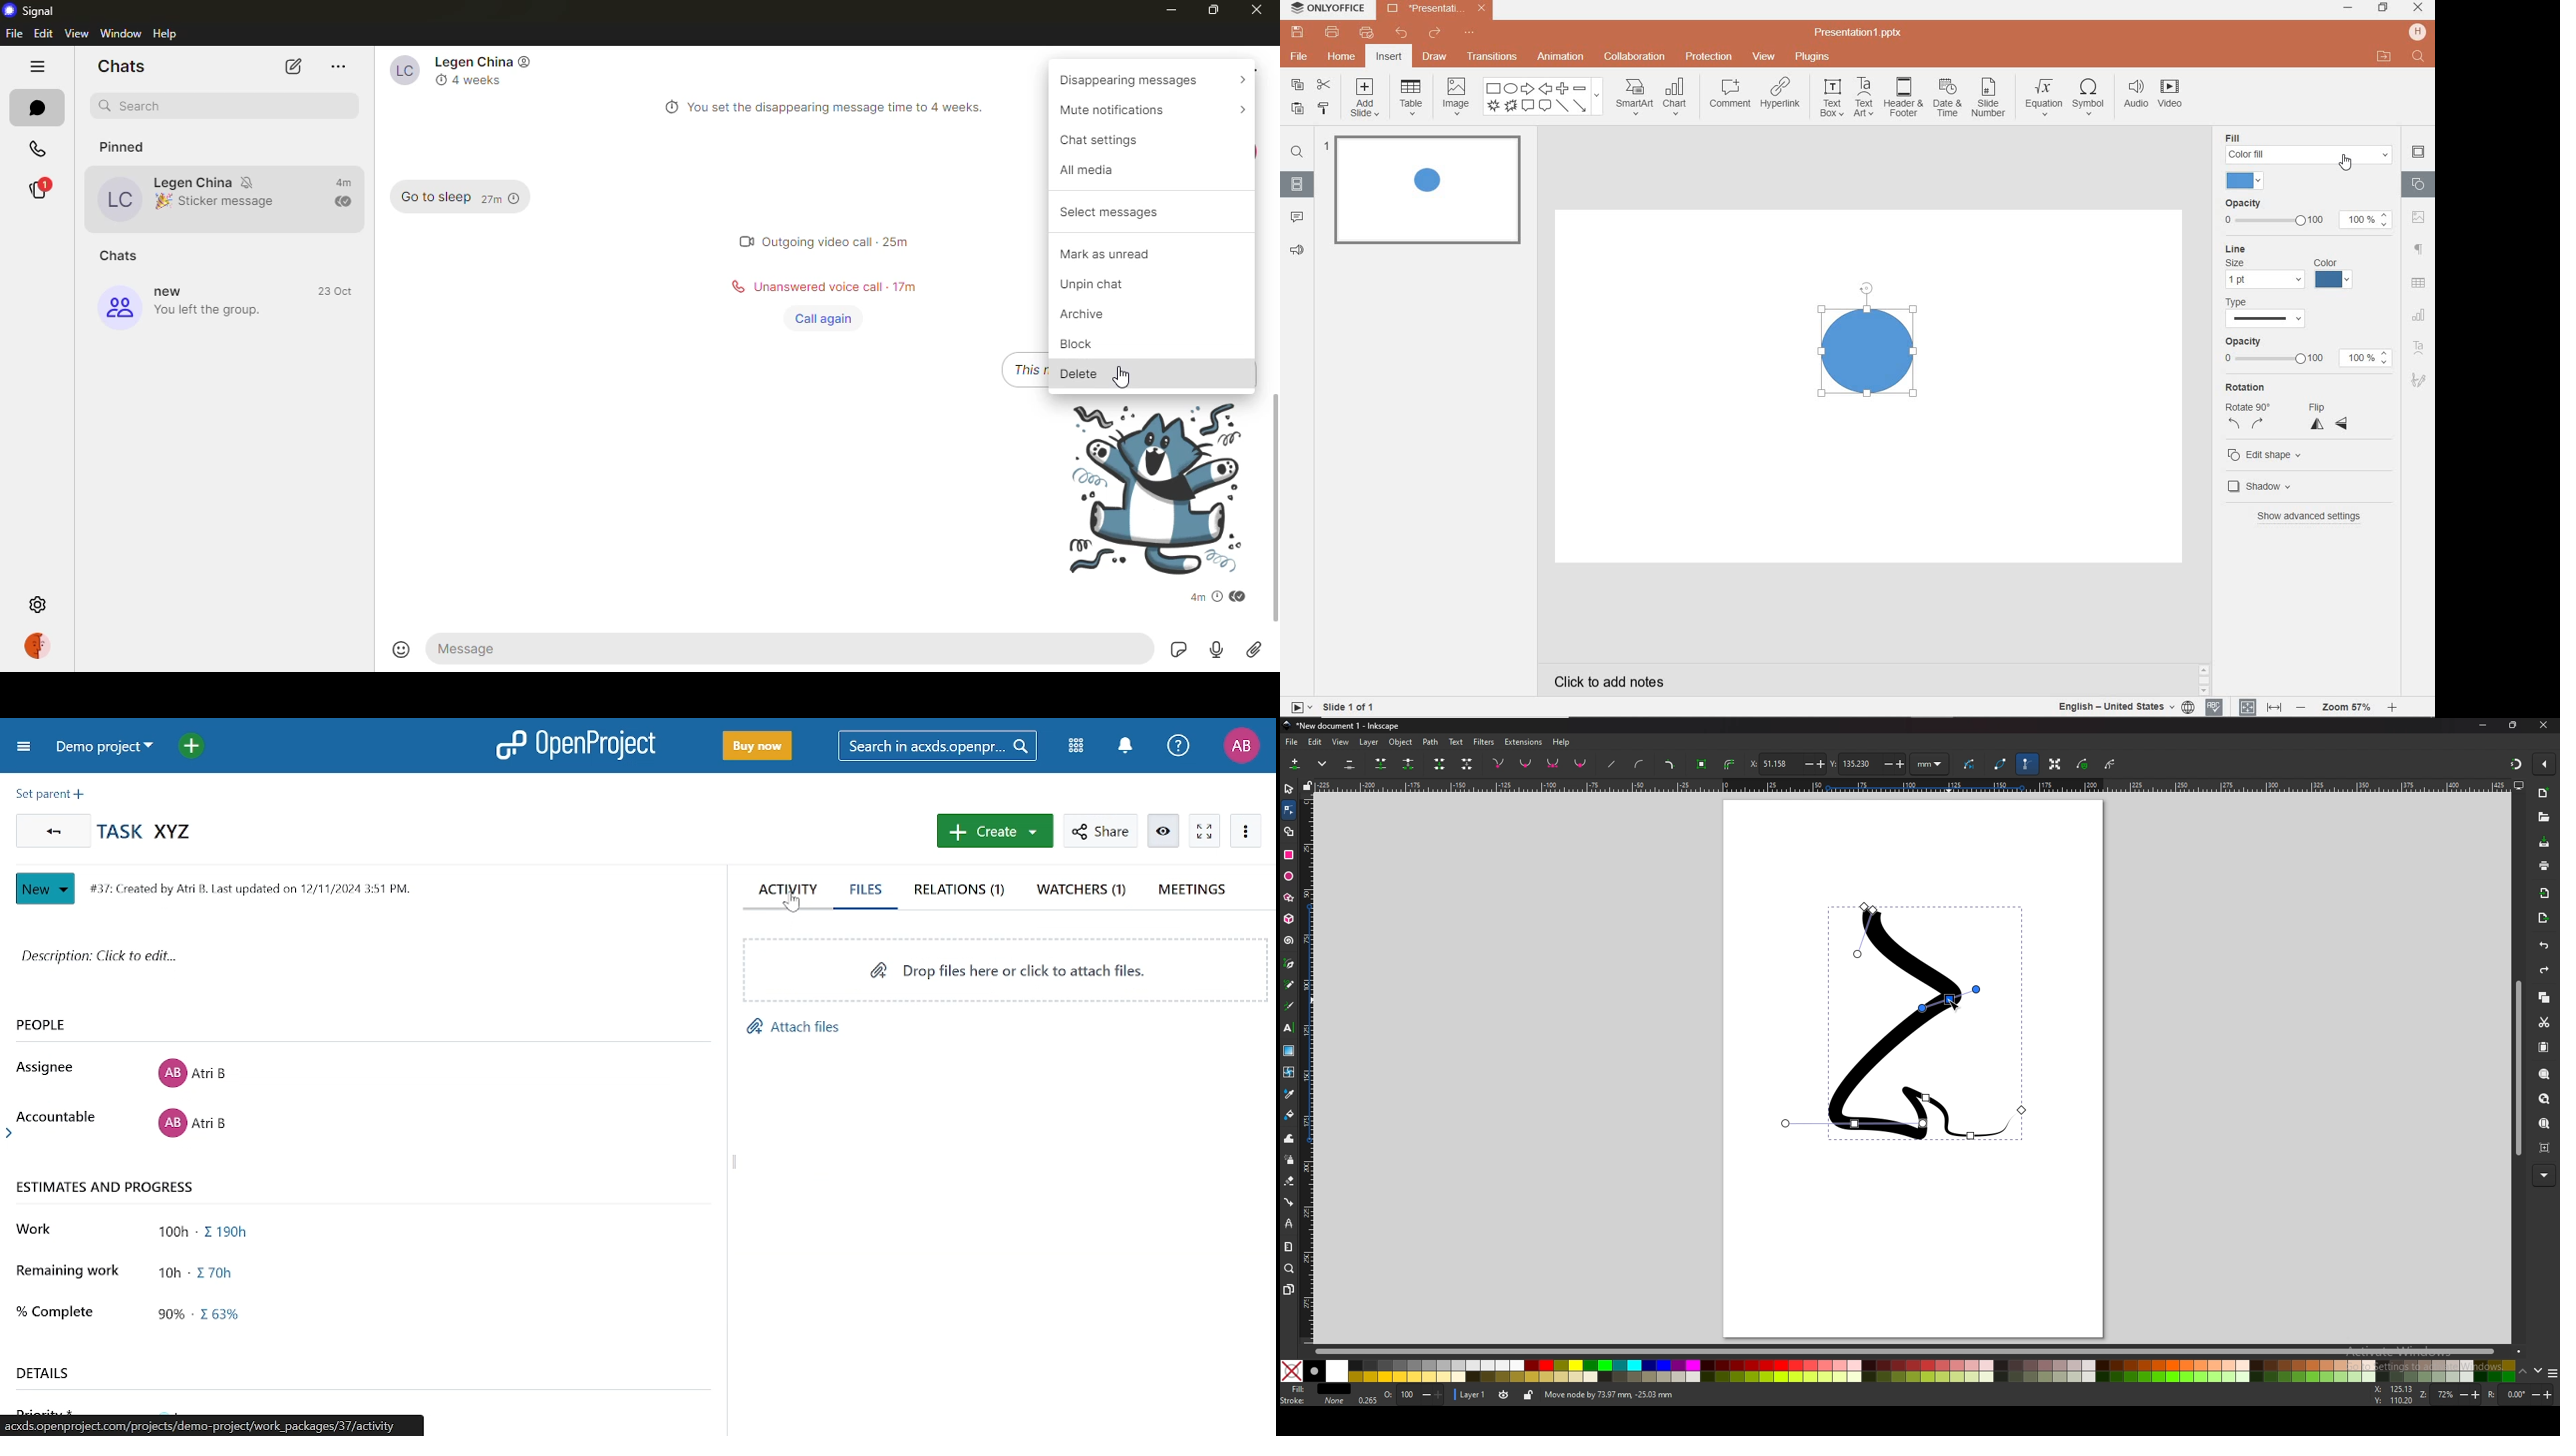  I want to click on start slideshow, so click(1299, 707).